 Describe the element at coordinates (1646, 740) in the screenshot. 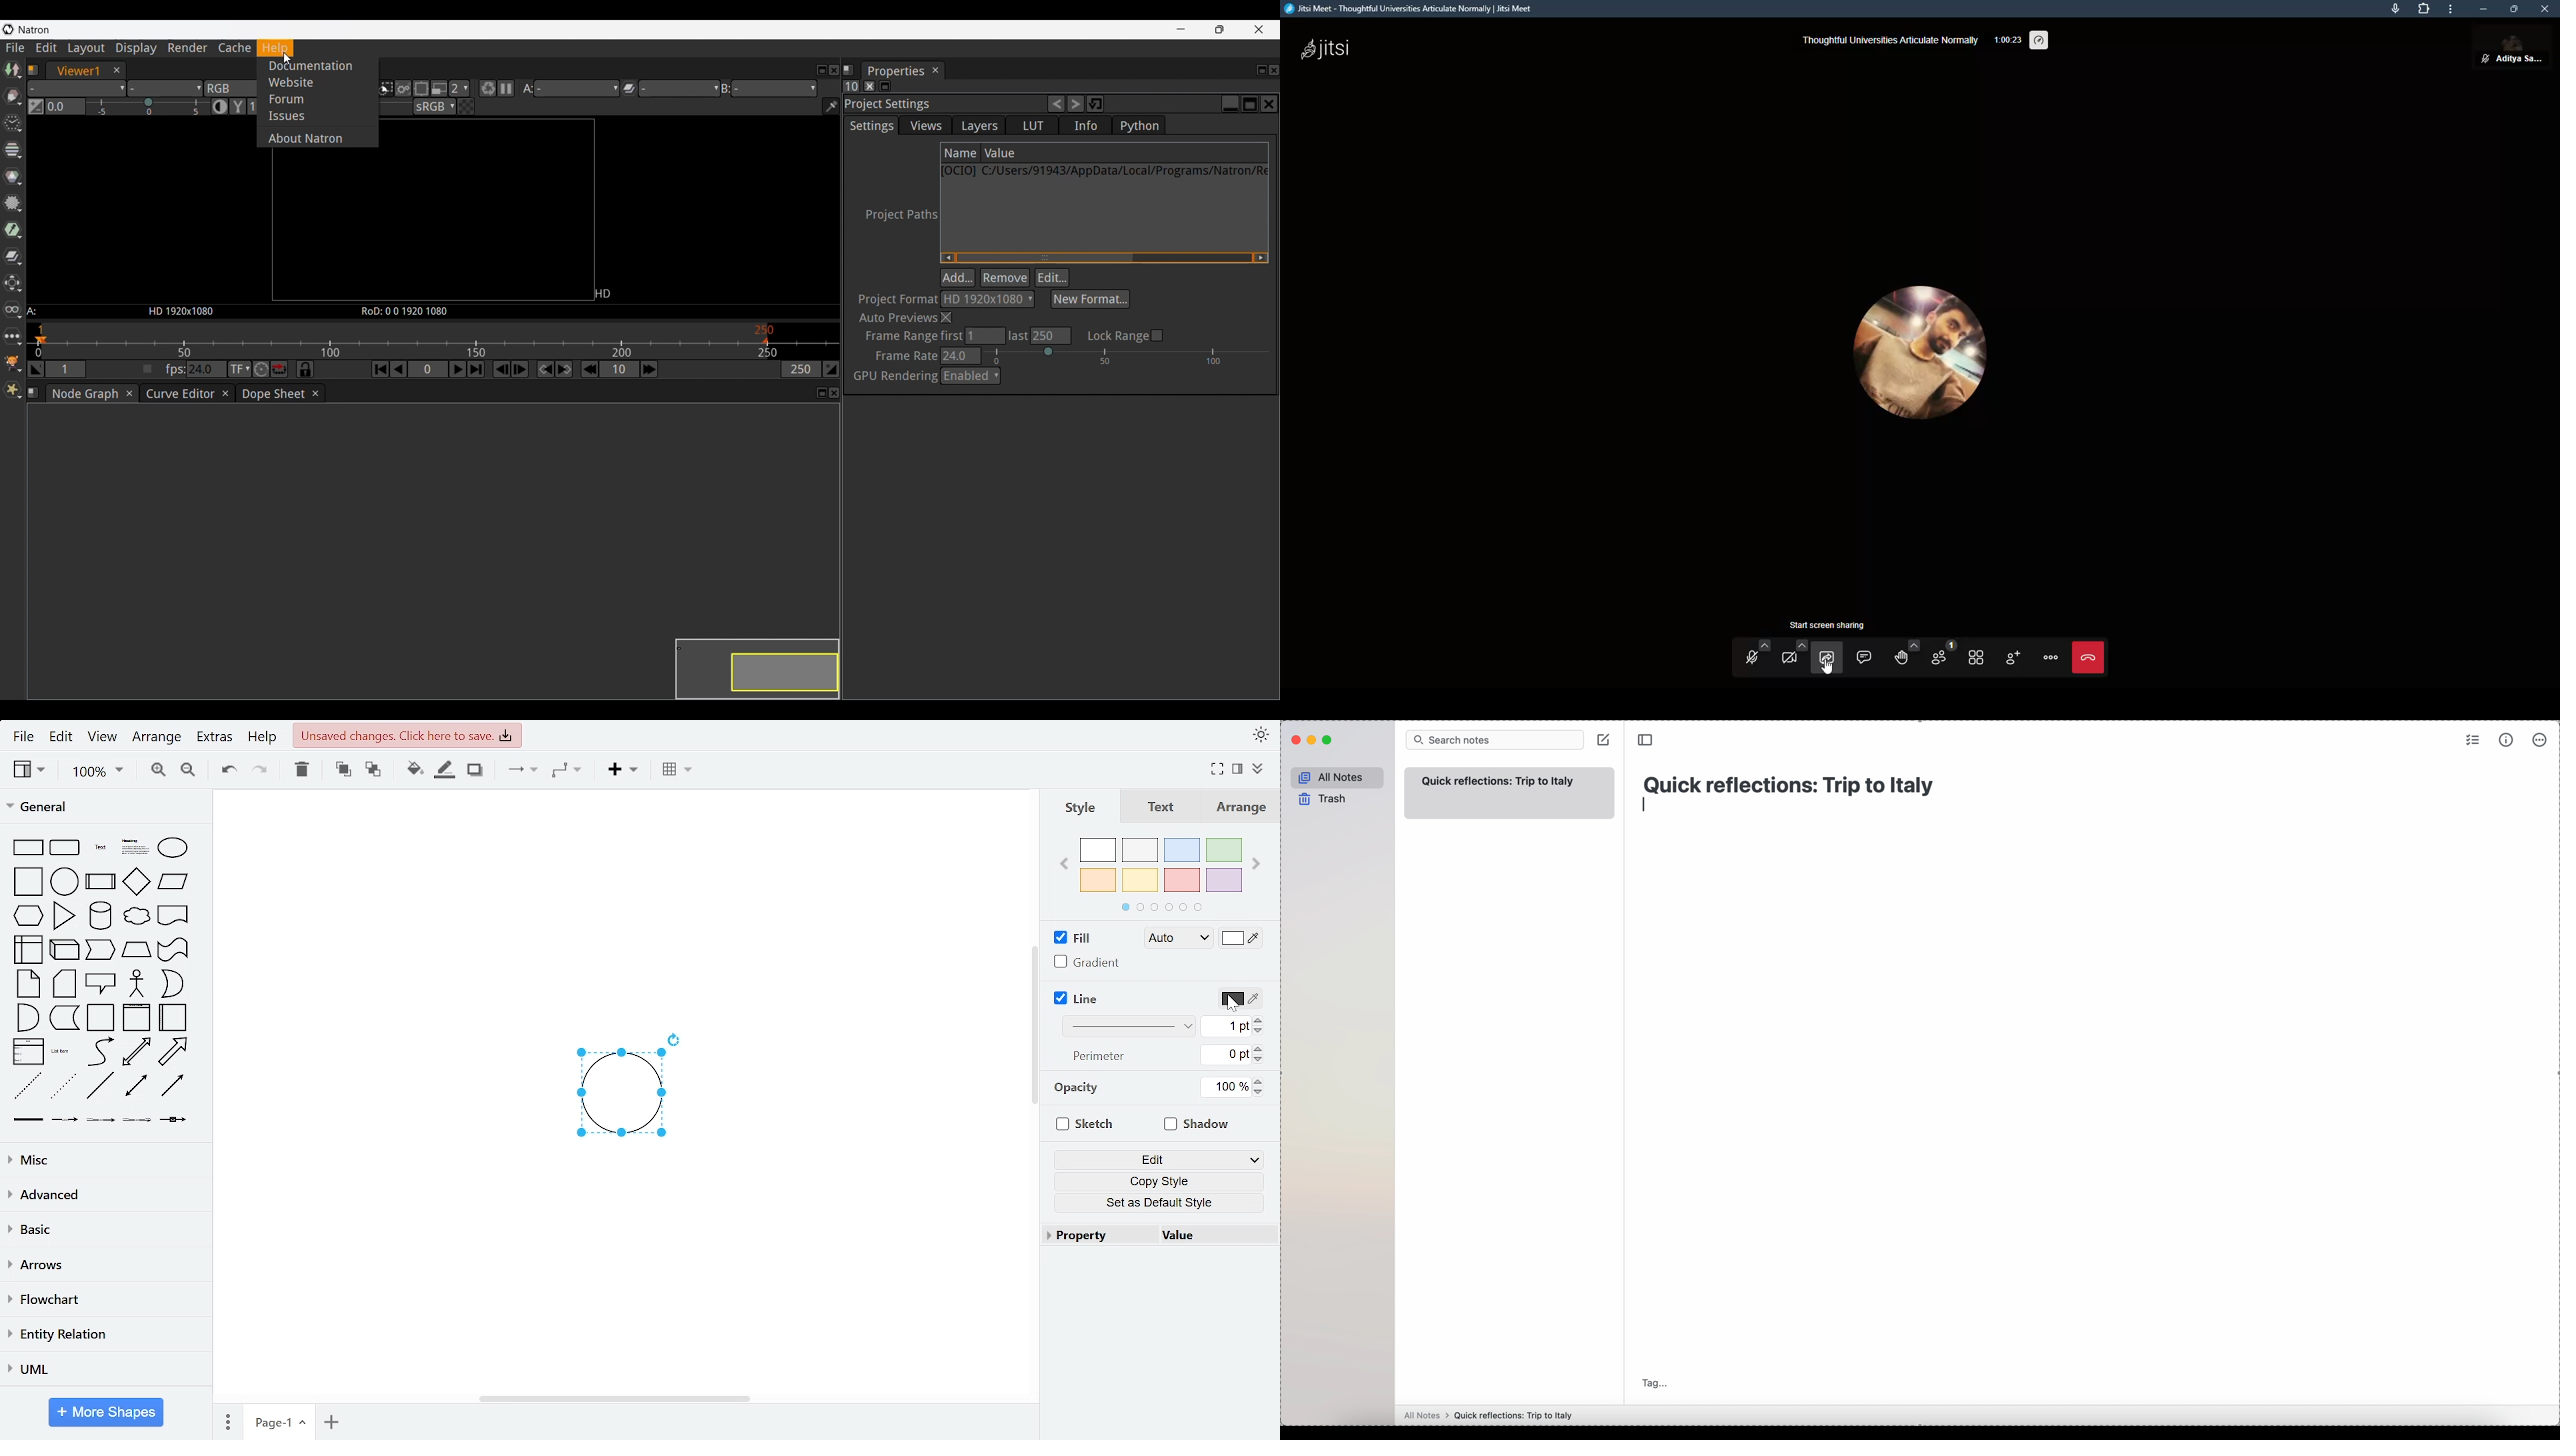

I see `toggle sidebar` at that location.